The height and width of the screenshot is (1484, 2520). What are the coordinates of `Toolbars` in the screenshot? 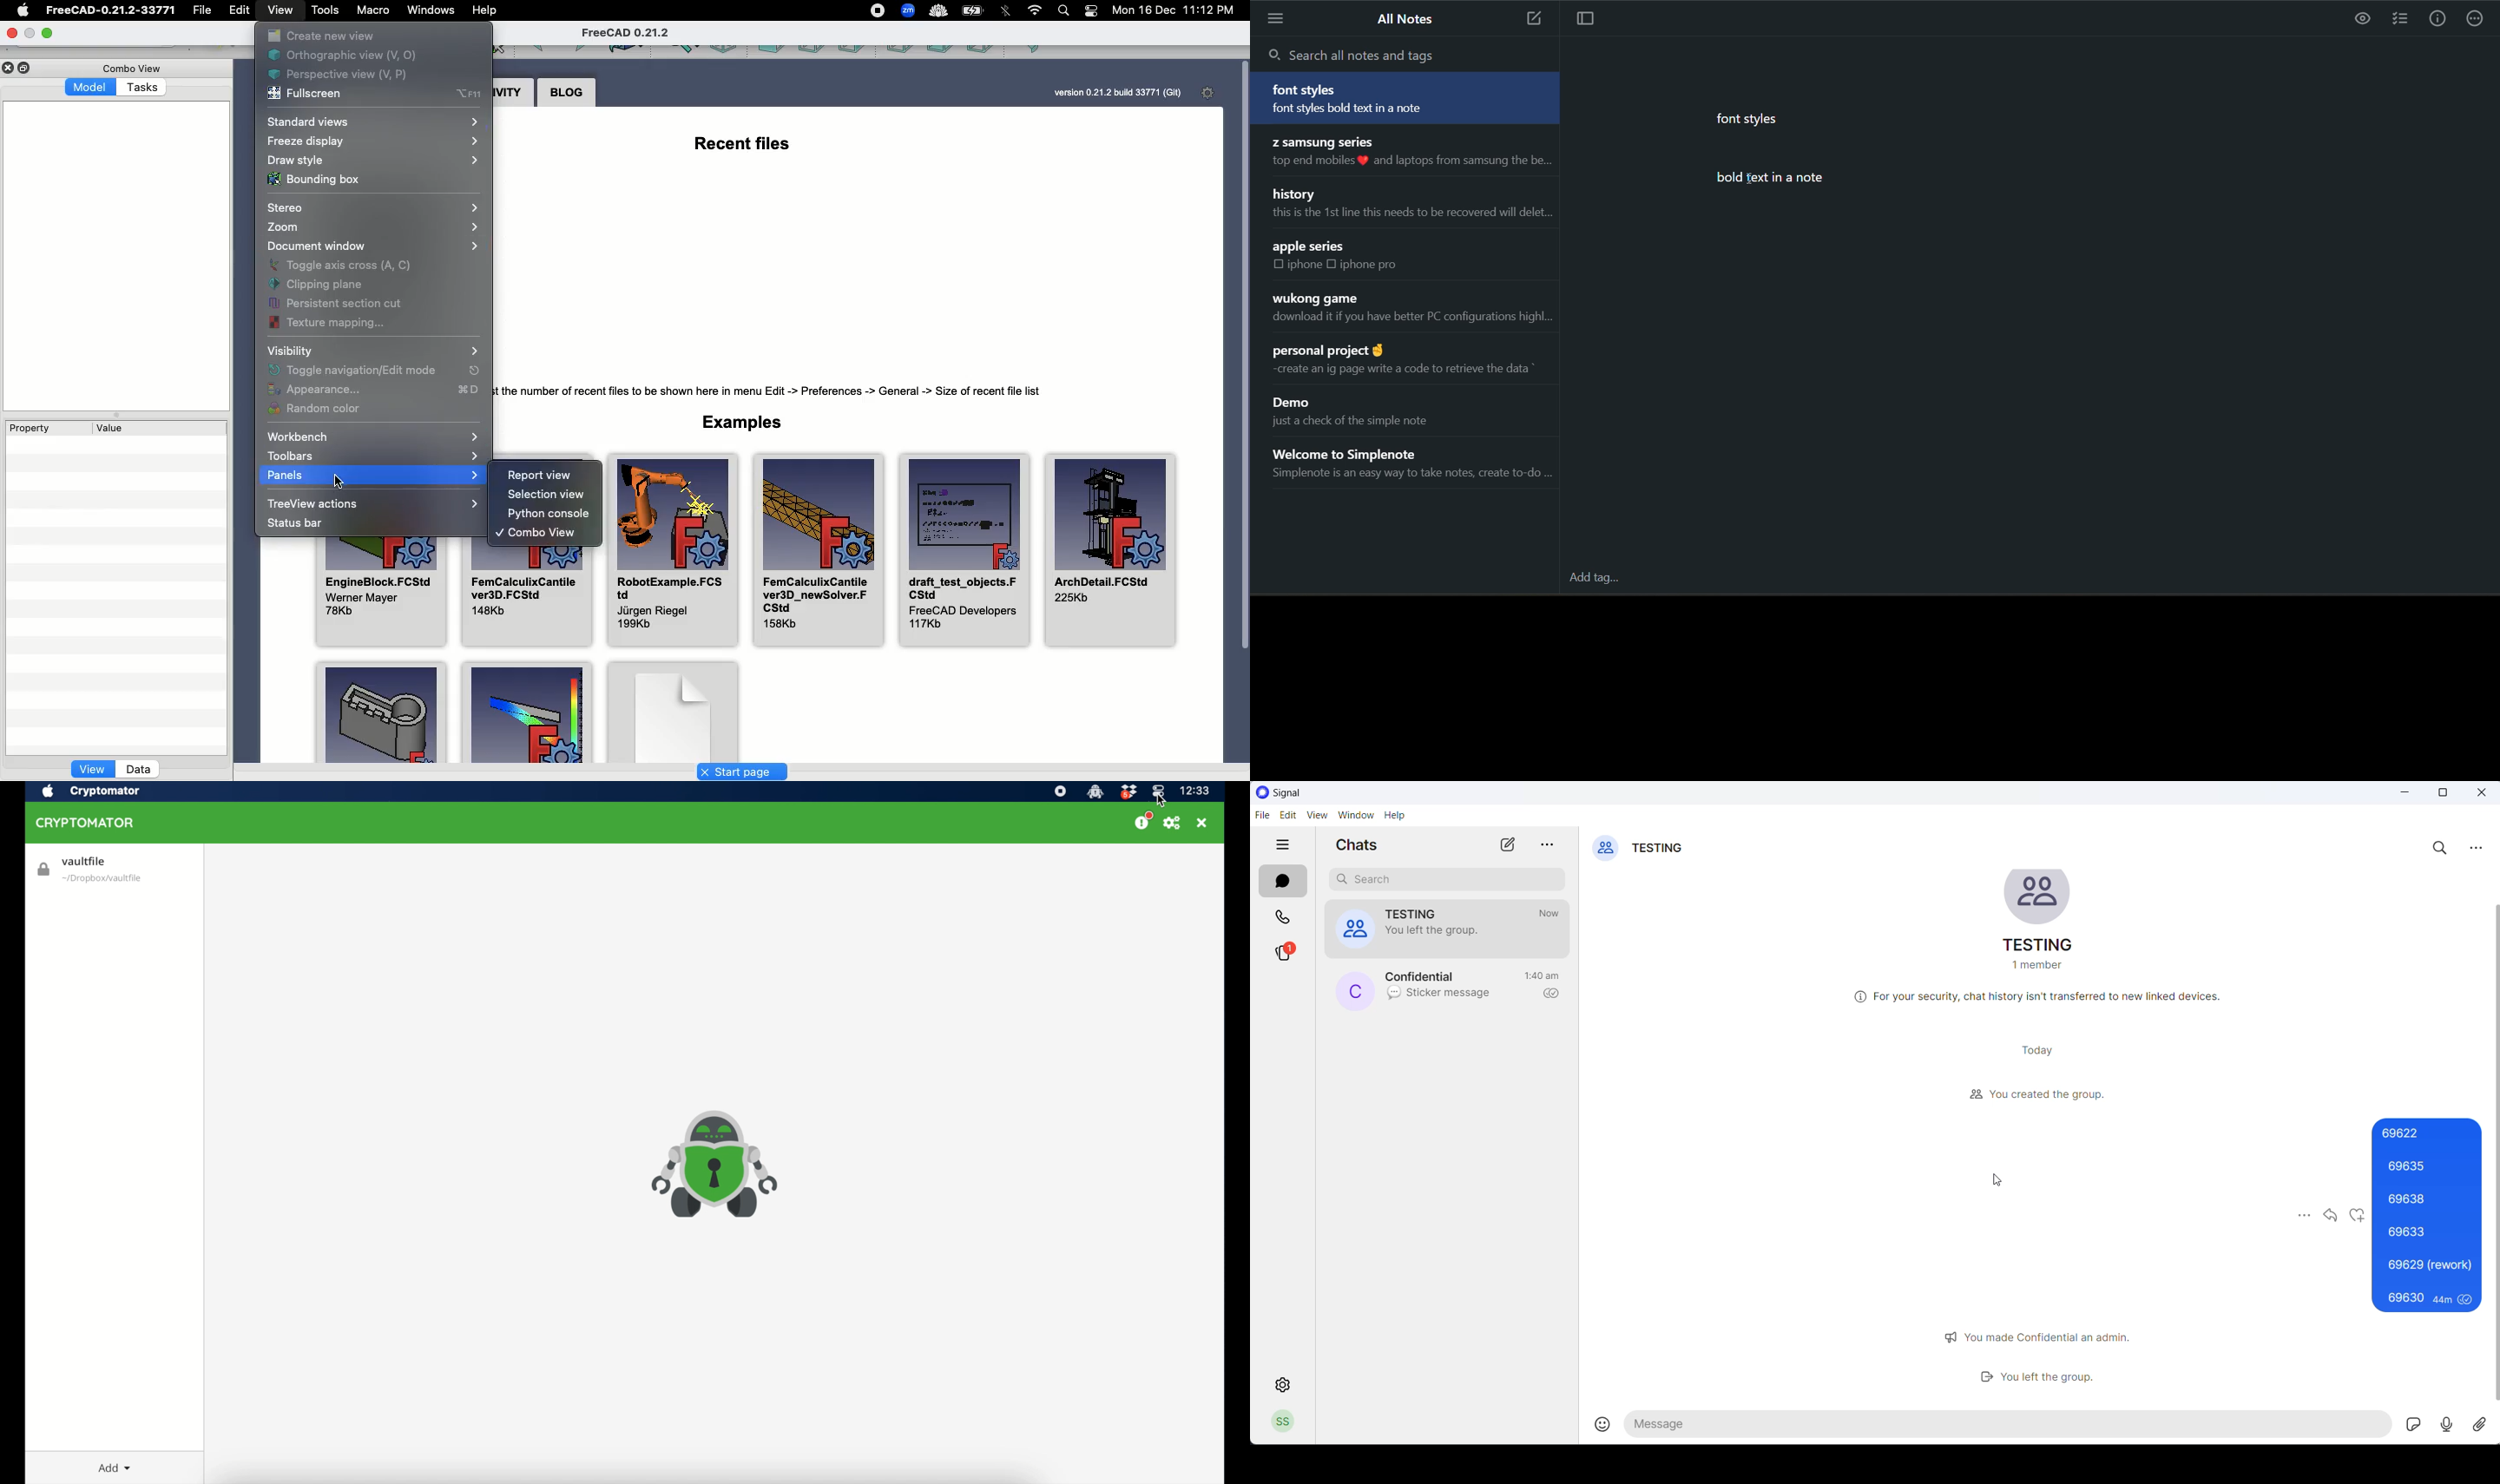 It's located at (371, 456).